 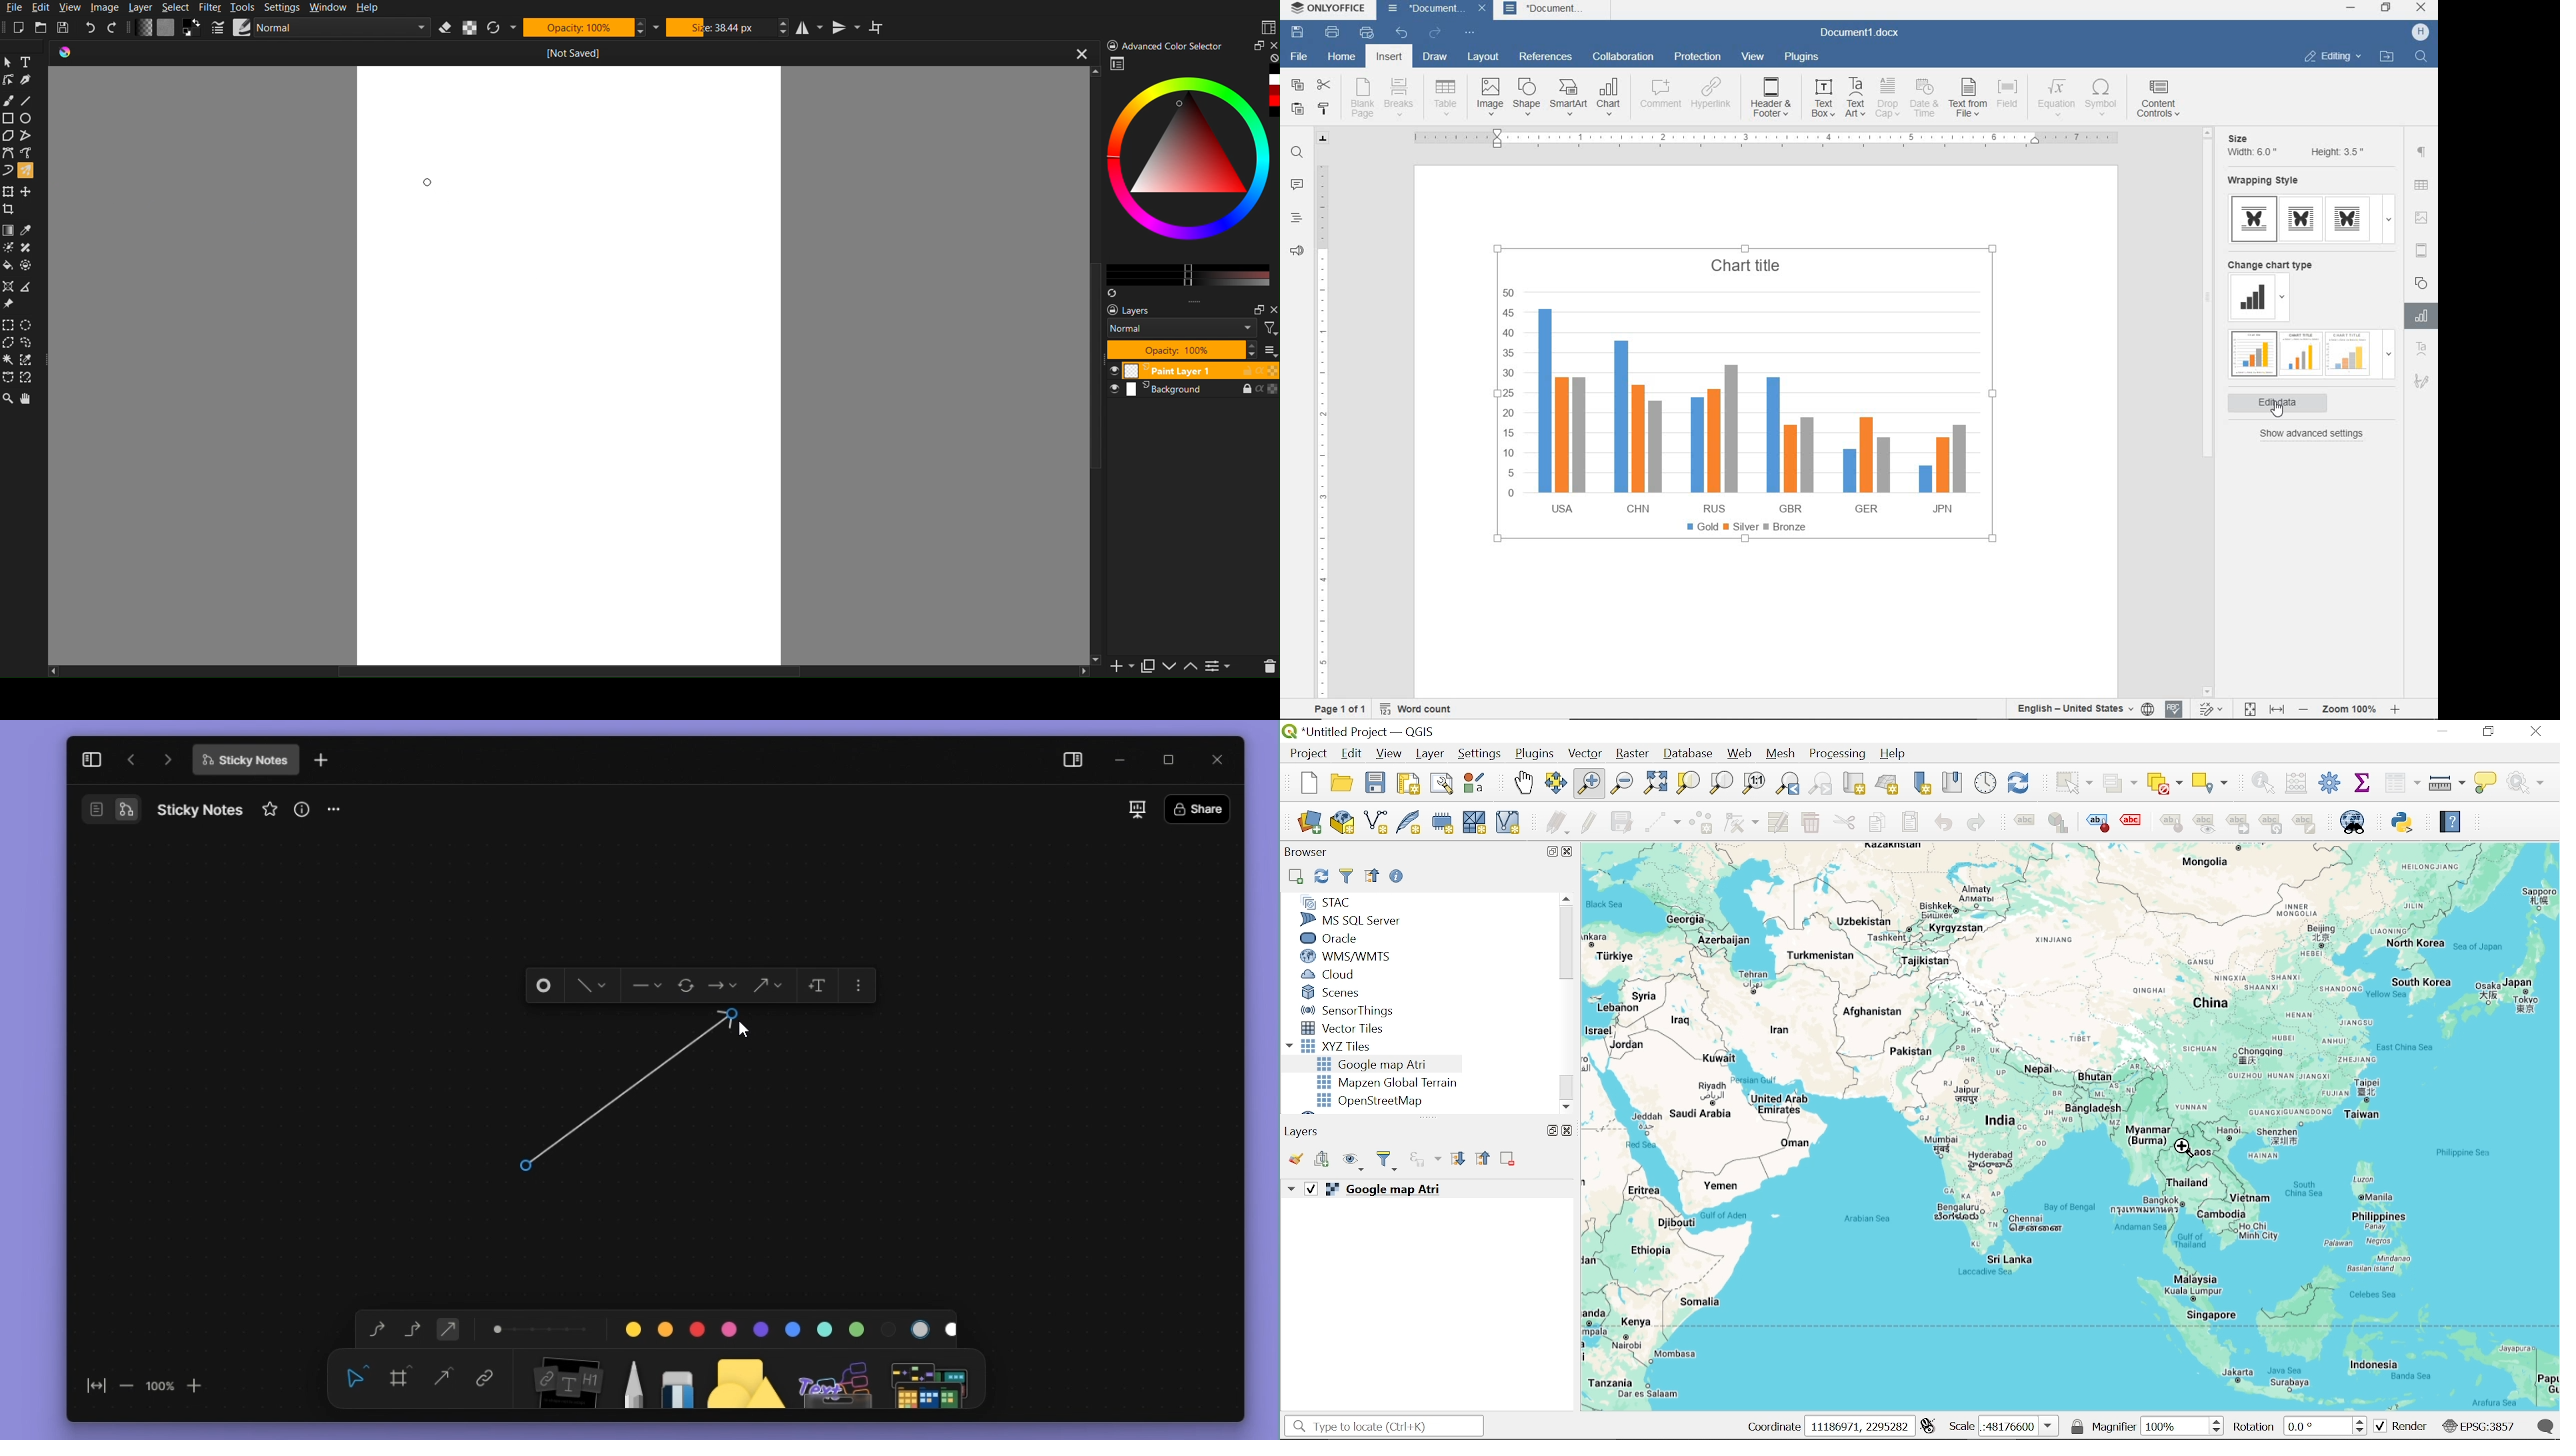 I want to click on scrollbar, so click(x=2207, y=410).